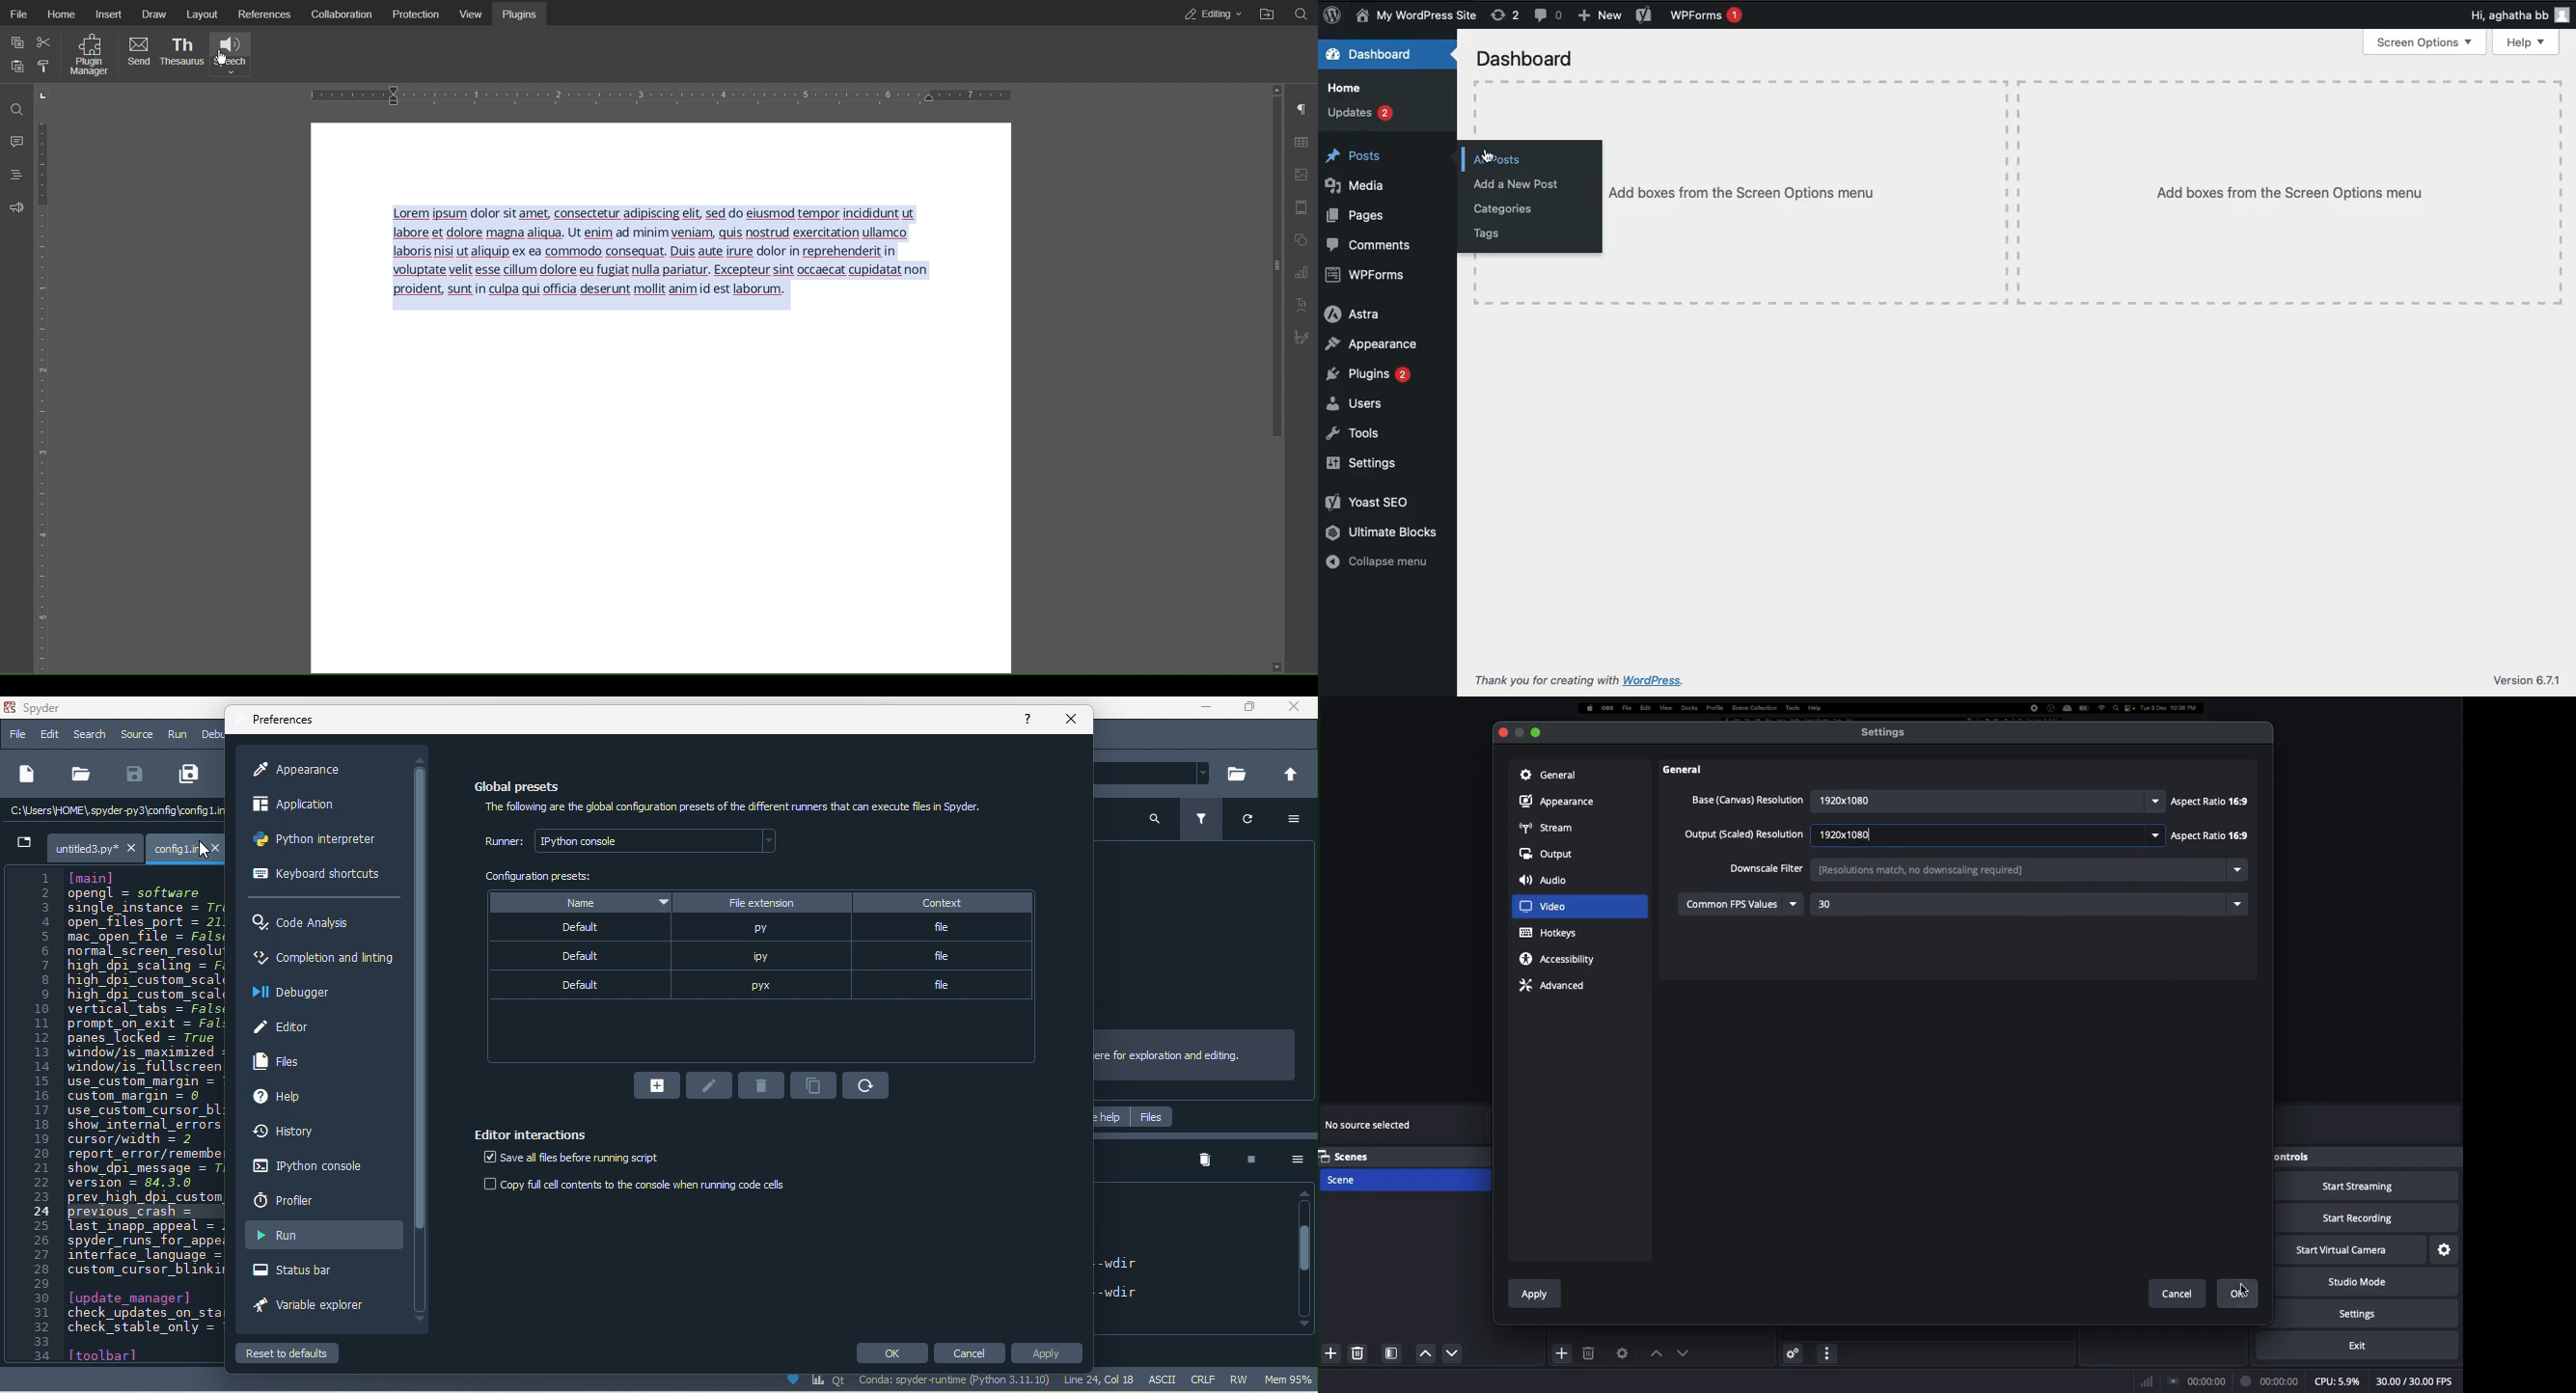 The image size is (2576, 1400). I want to click on wordpress, so click(1657, 680).